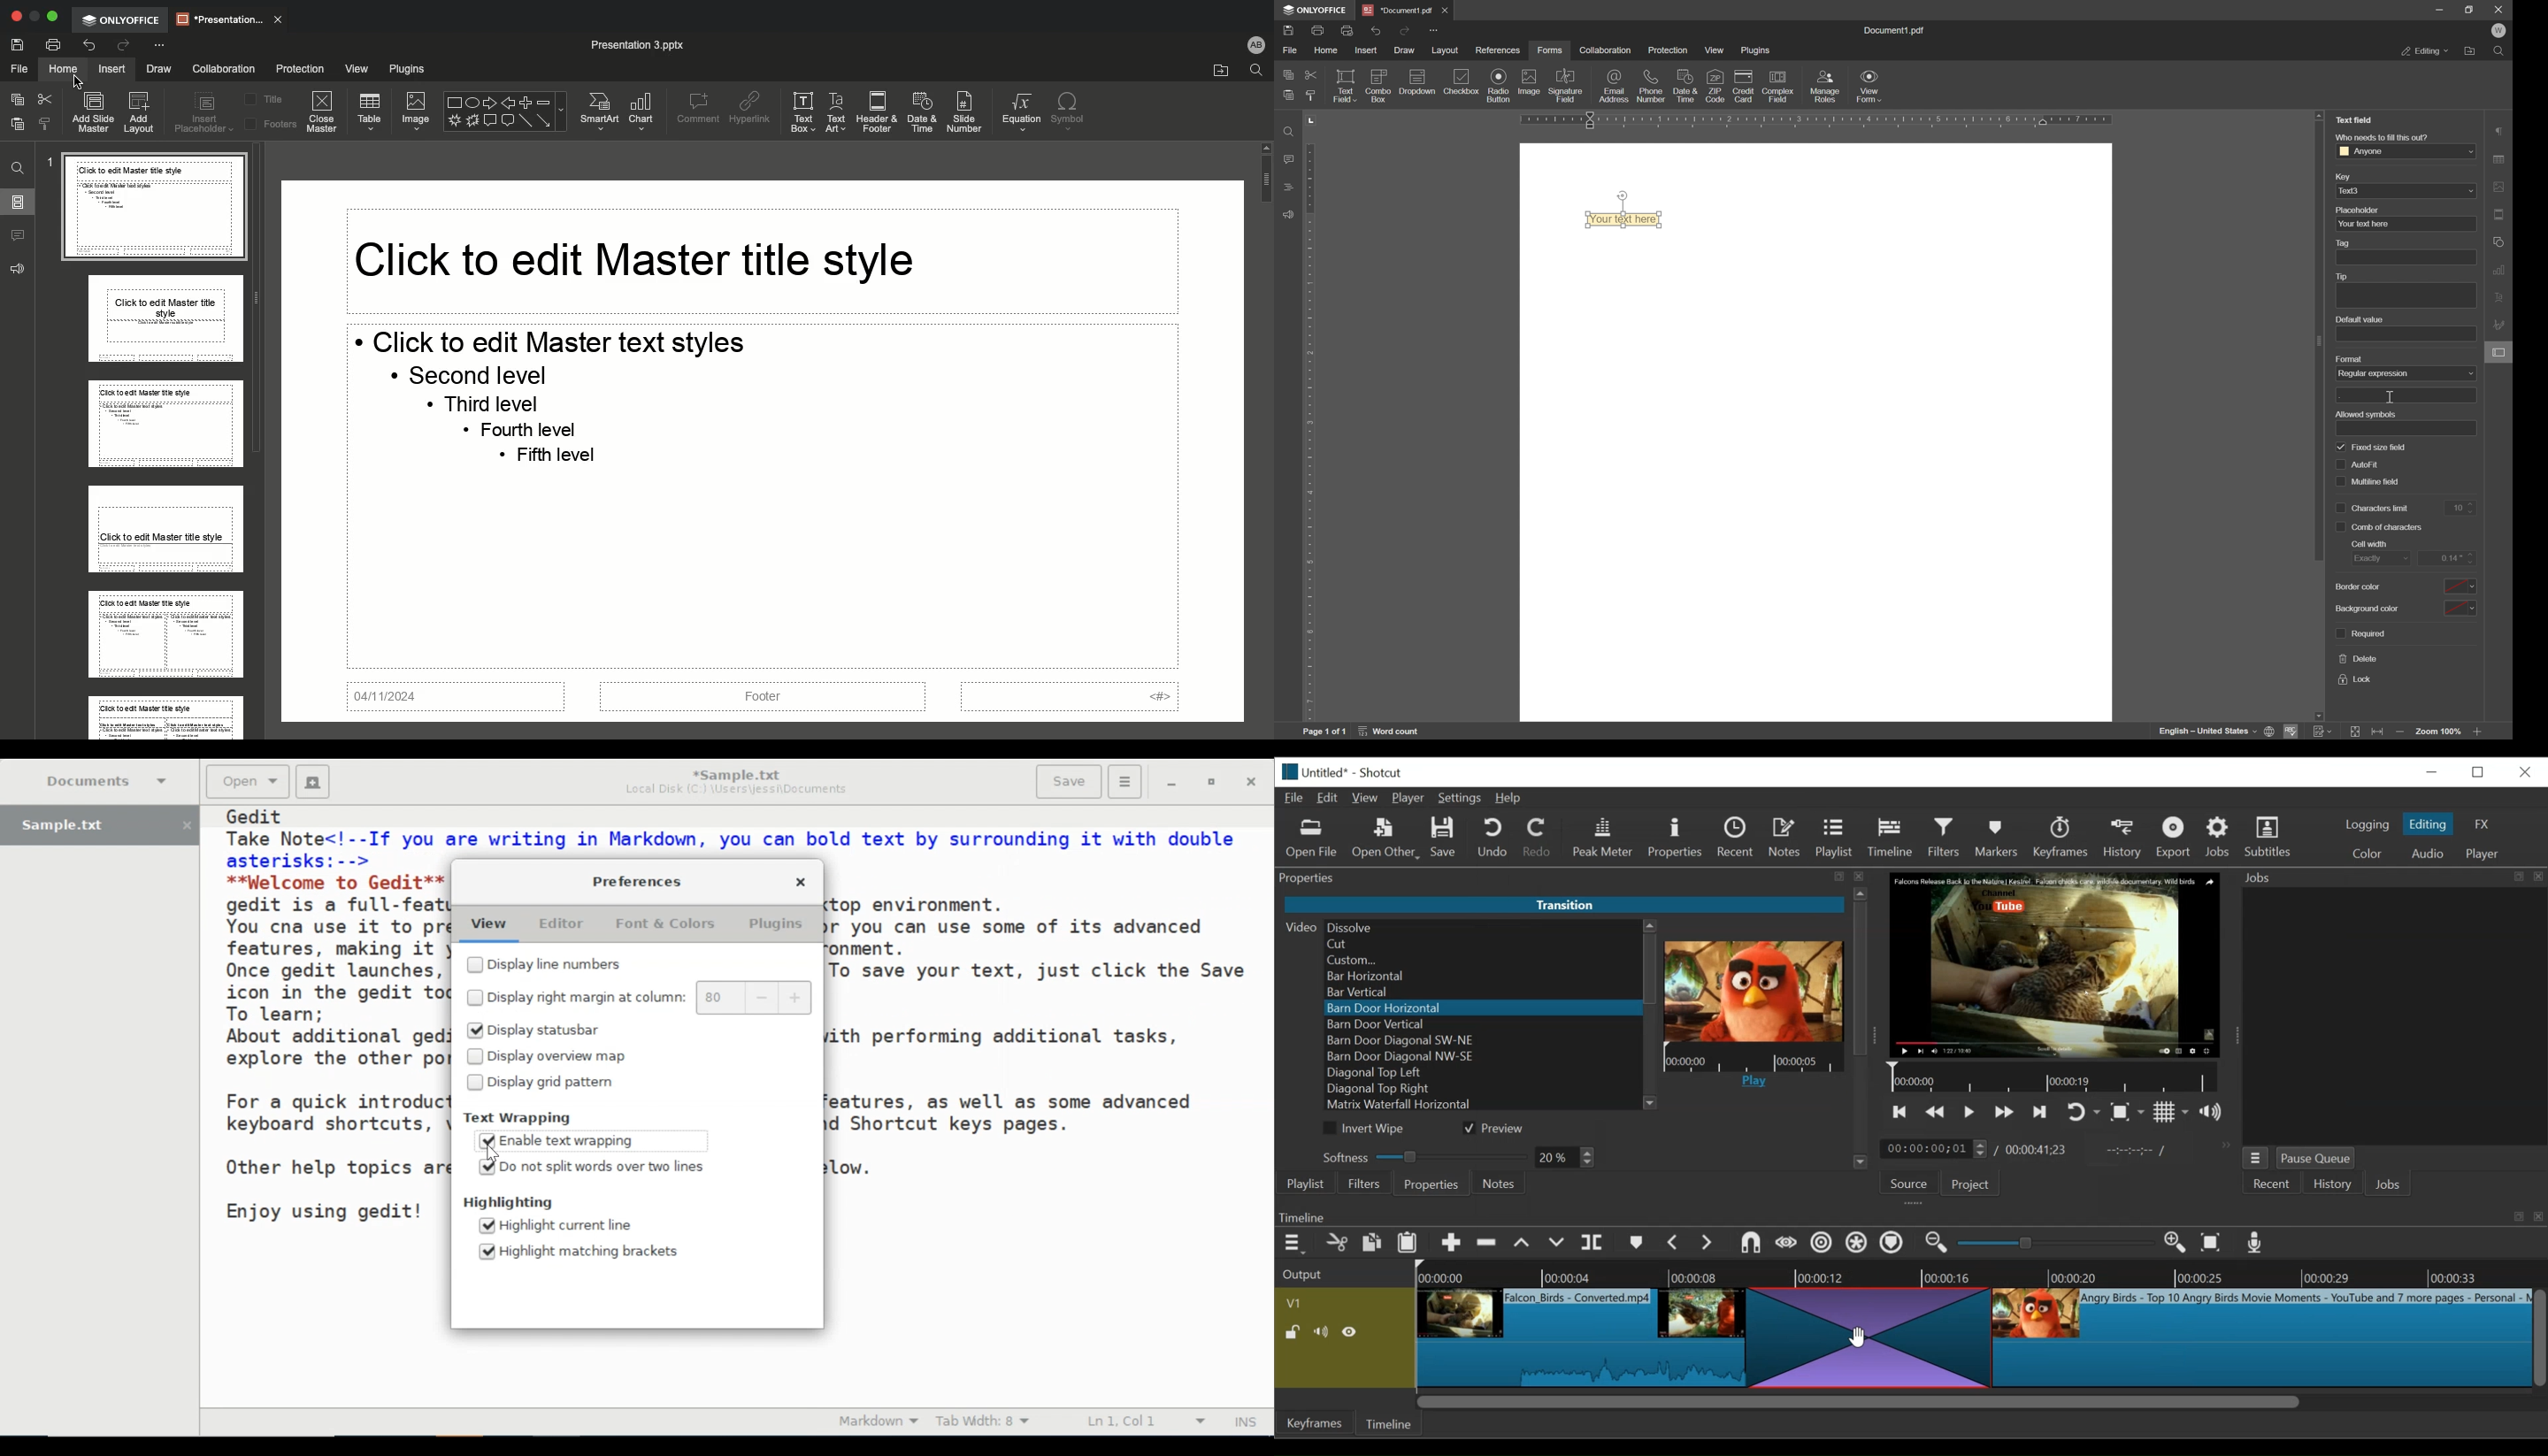  Describe the element at coordinates (835, 112) in the screenshot. I see `Text art` at that location.